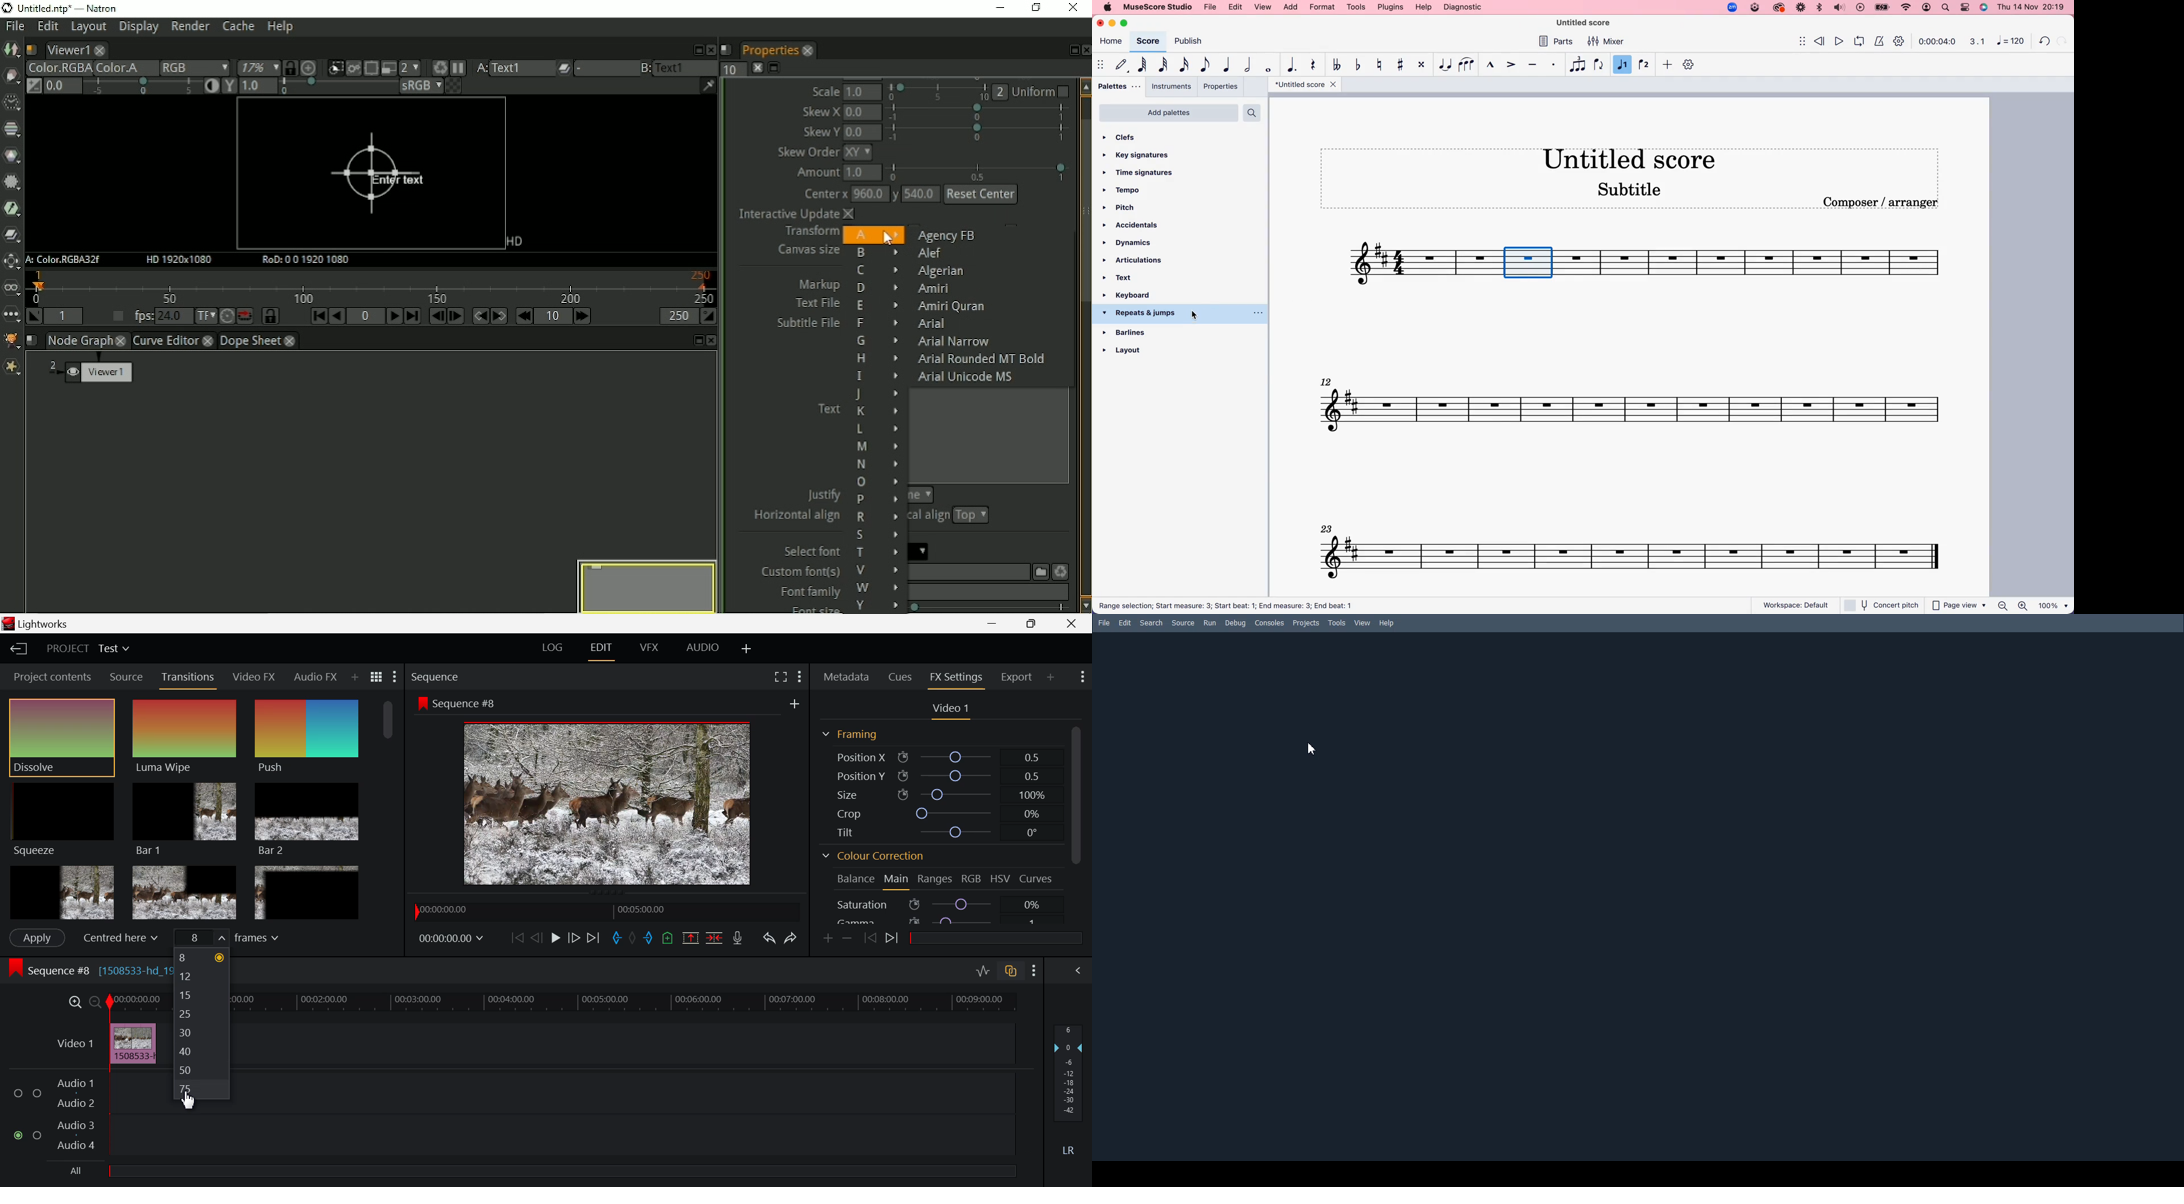  Describe the element at coordinates (1072, 623) in the screenshot. I see `Close` at that location.